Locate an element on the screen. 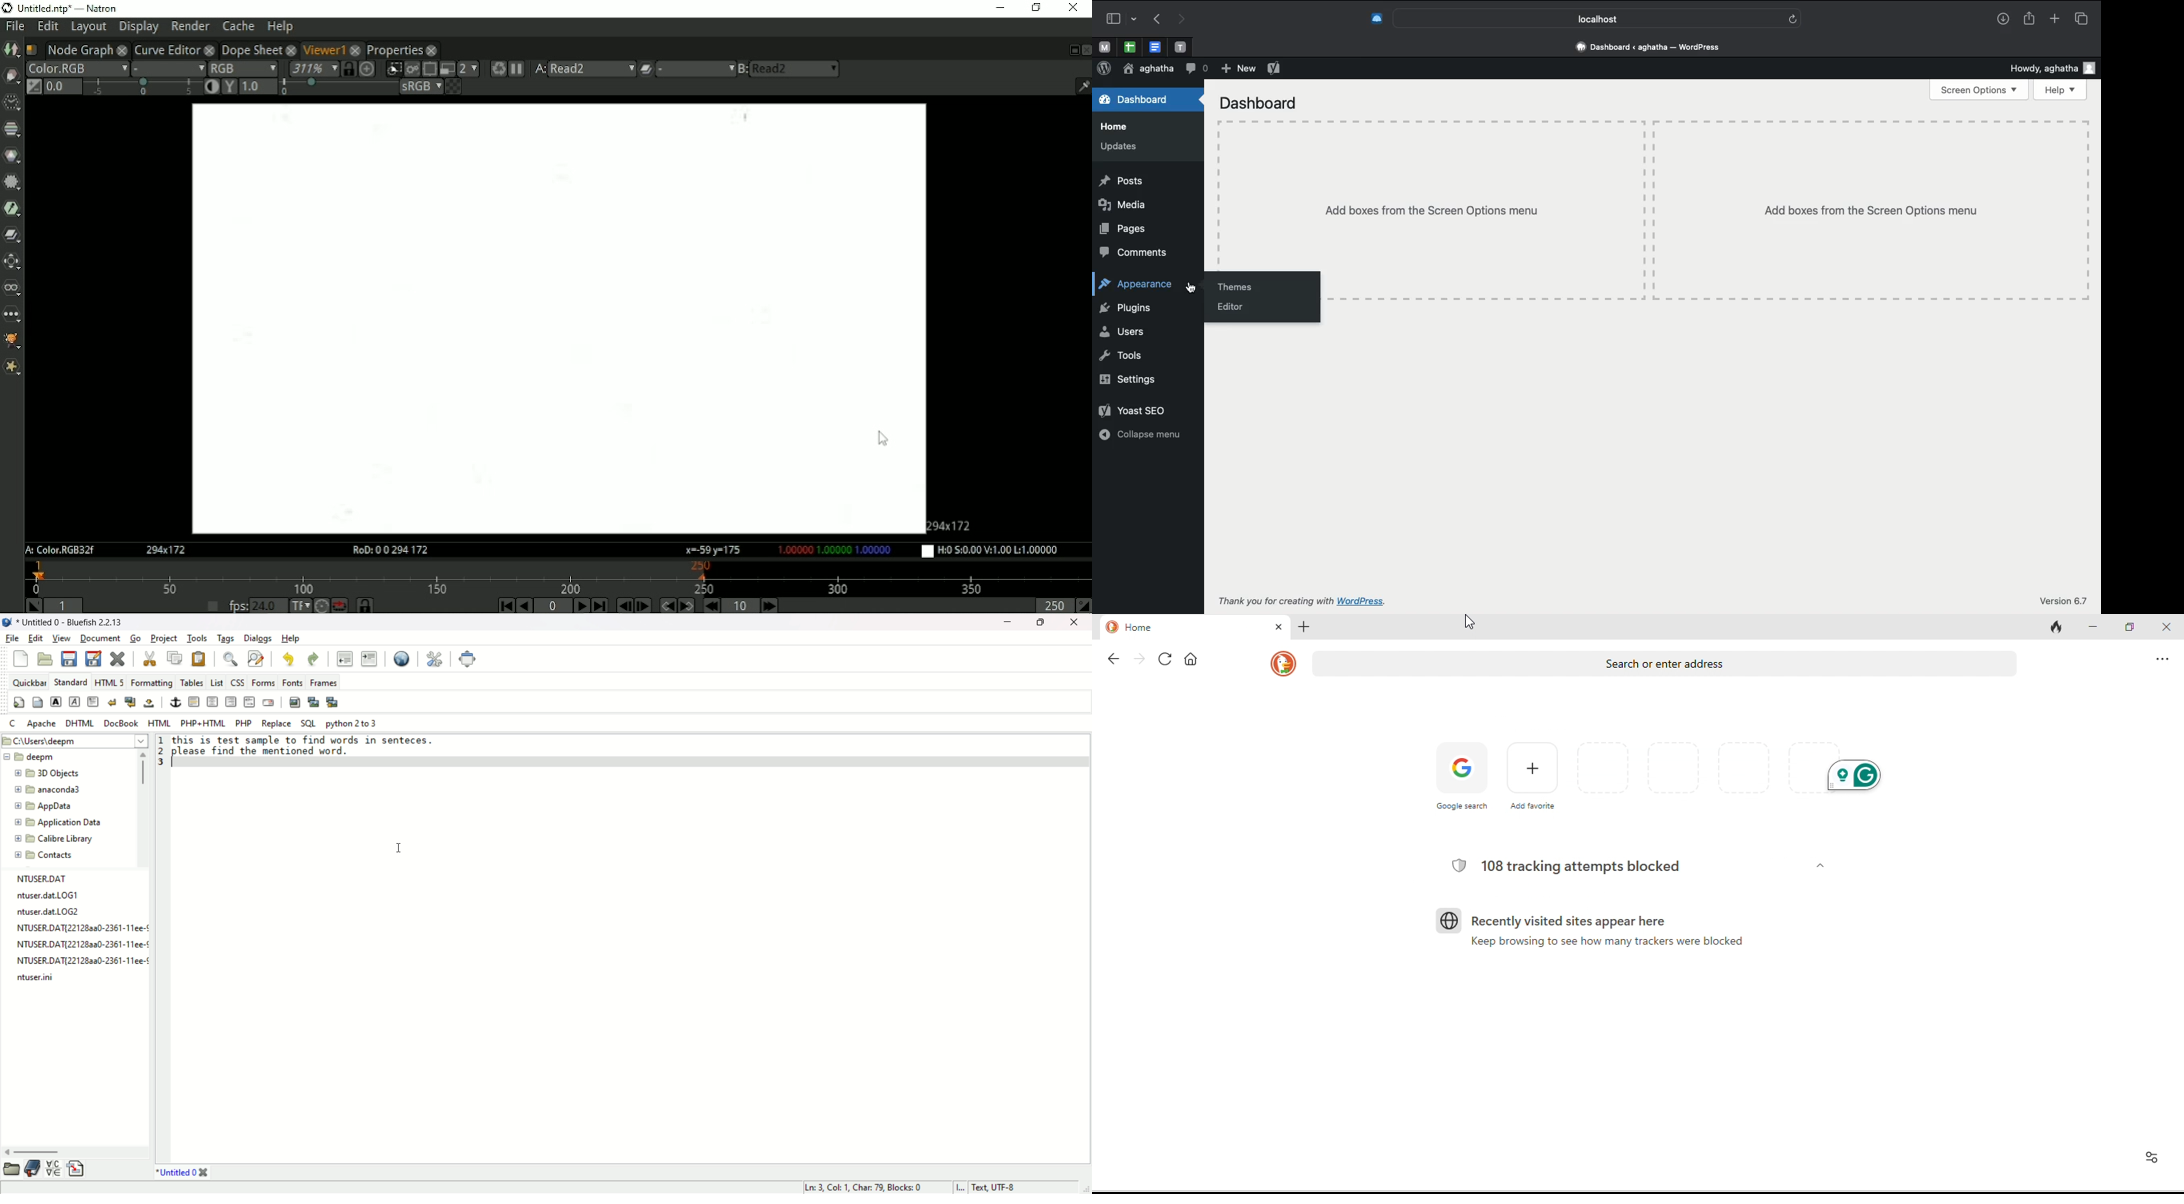 Image resolution: width=2184 pixels, height=1204 pixels. project is located at coordinates (163, 638).